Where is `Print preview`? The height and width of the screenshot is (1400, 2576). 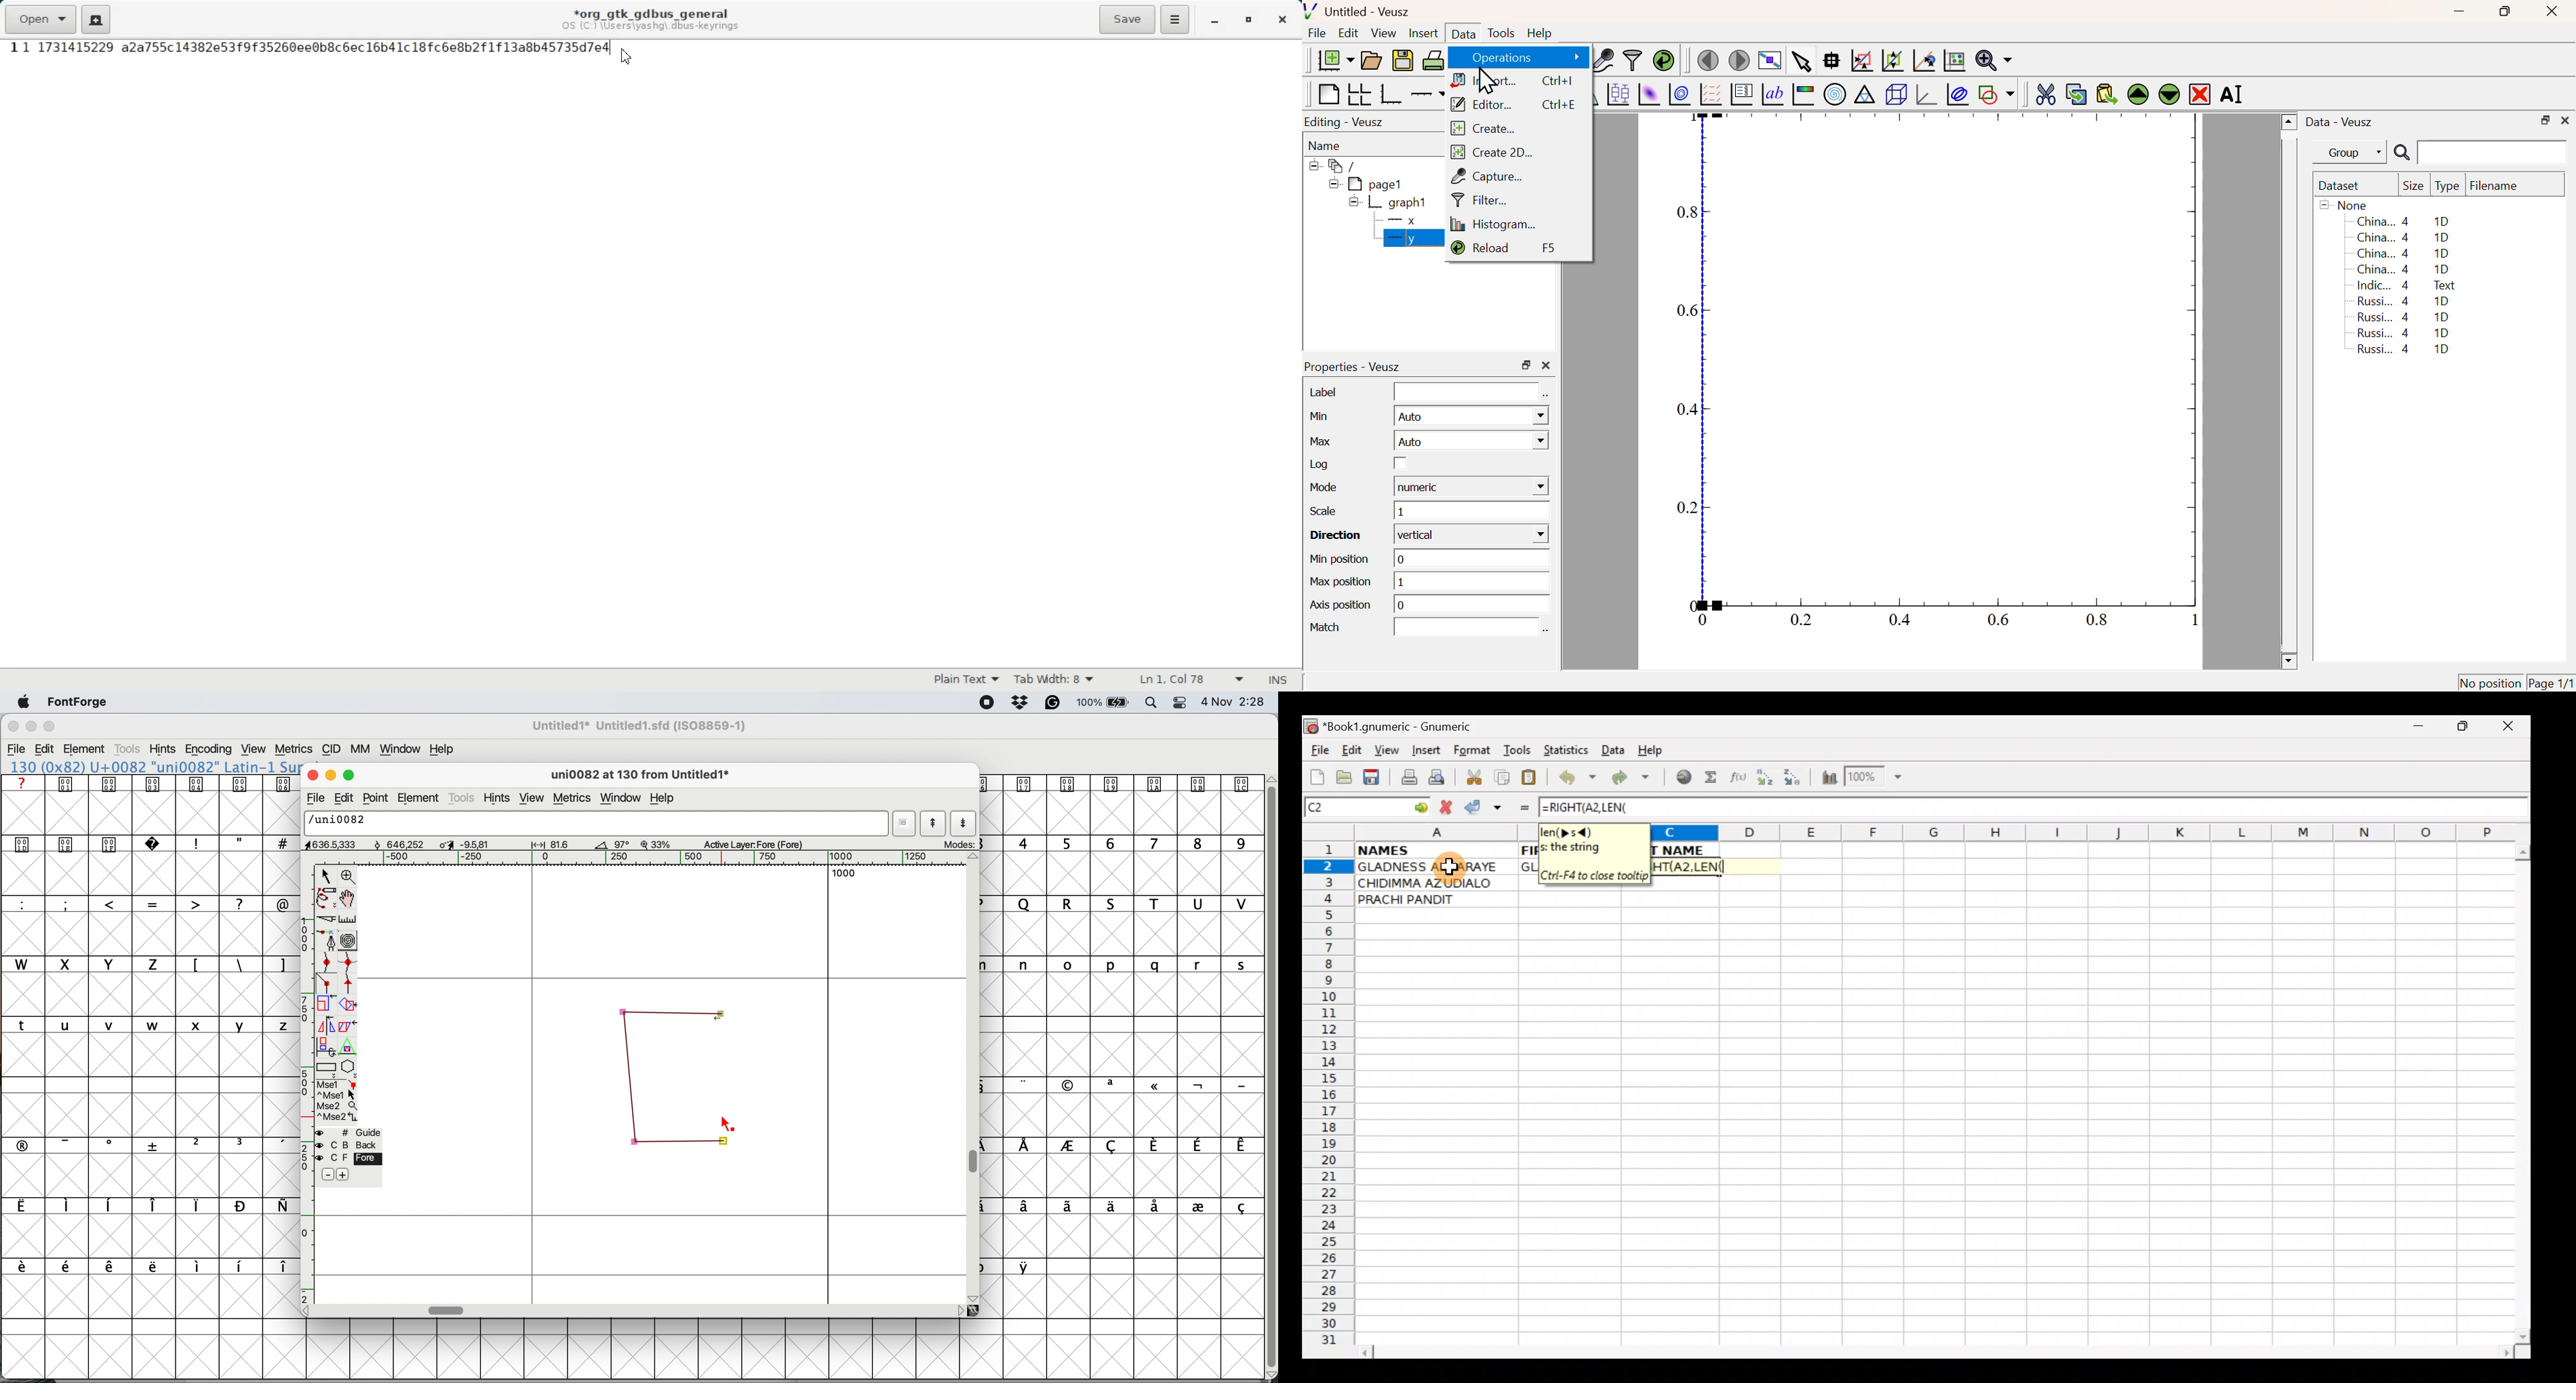 Print preview is located at coordinates (1437, 780).